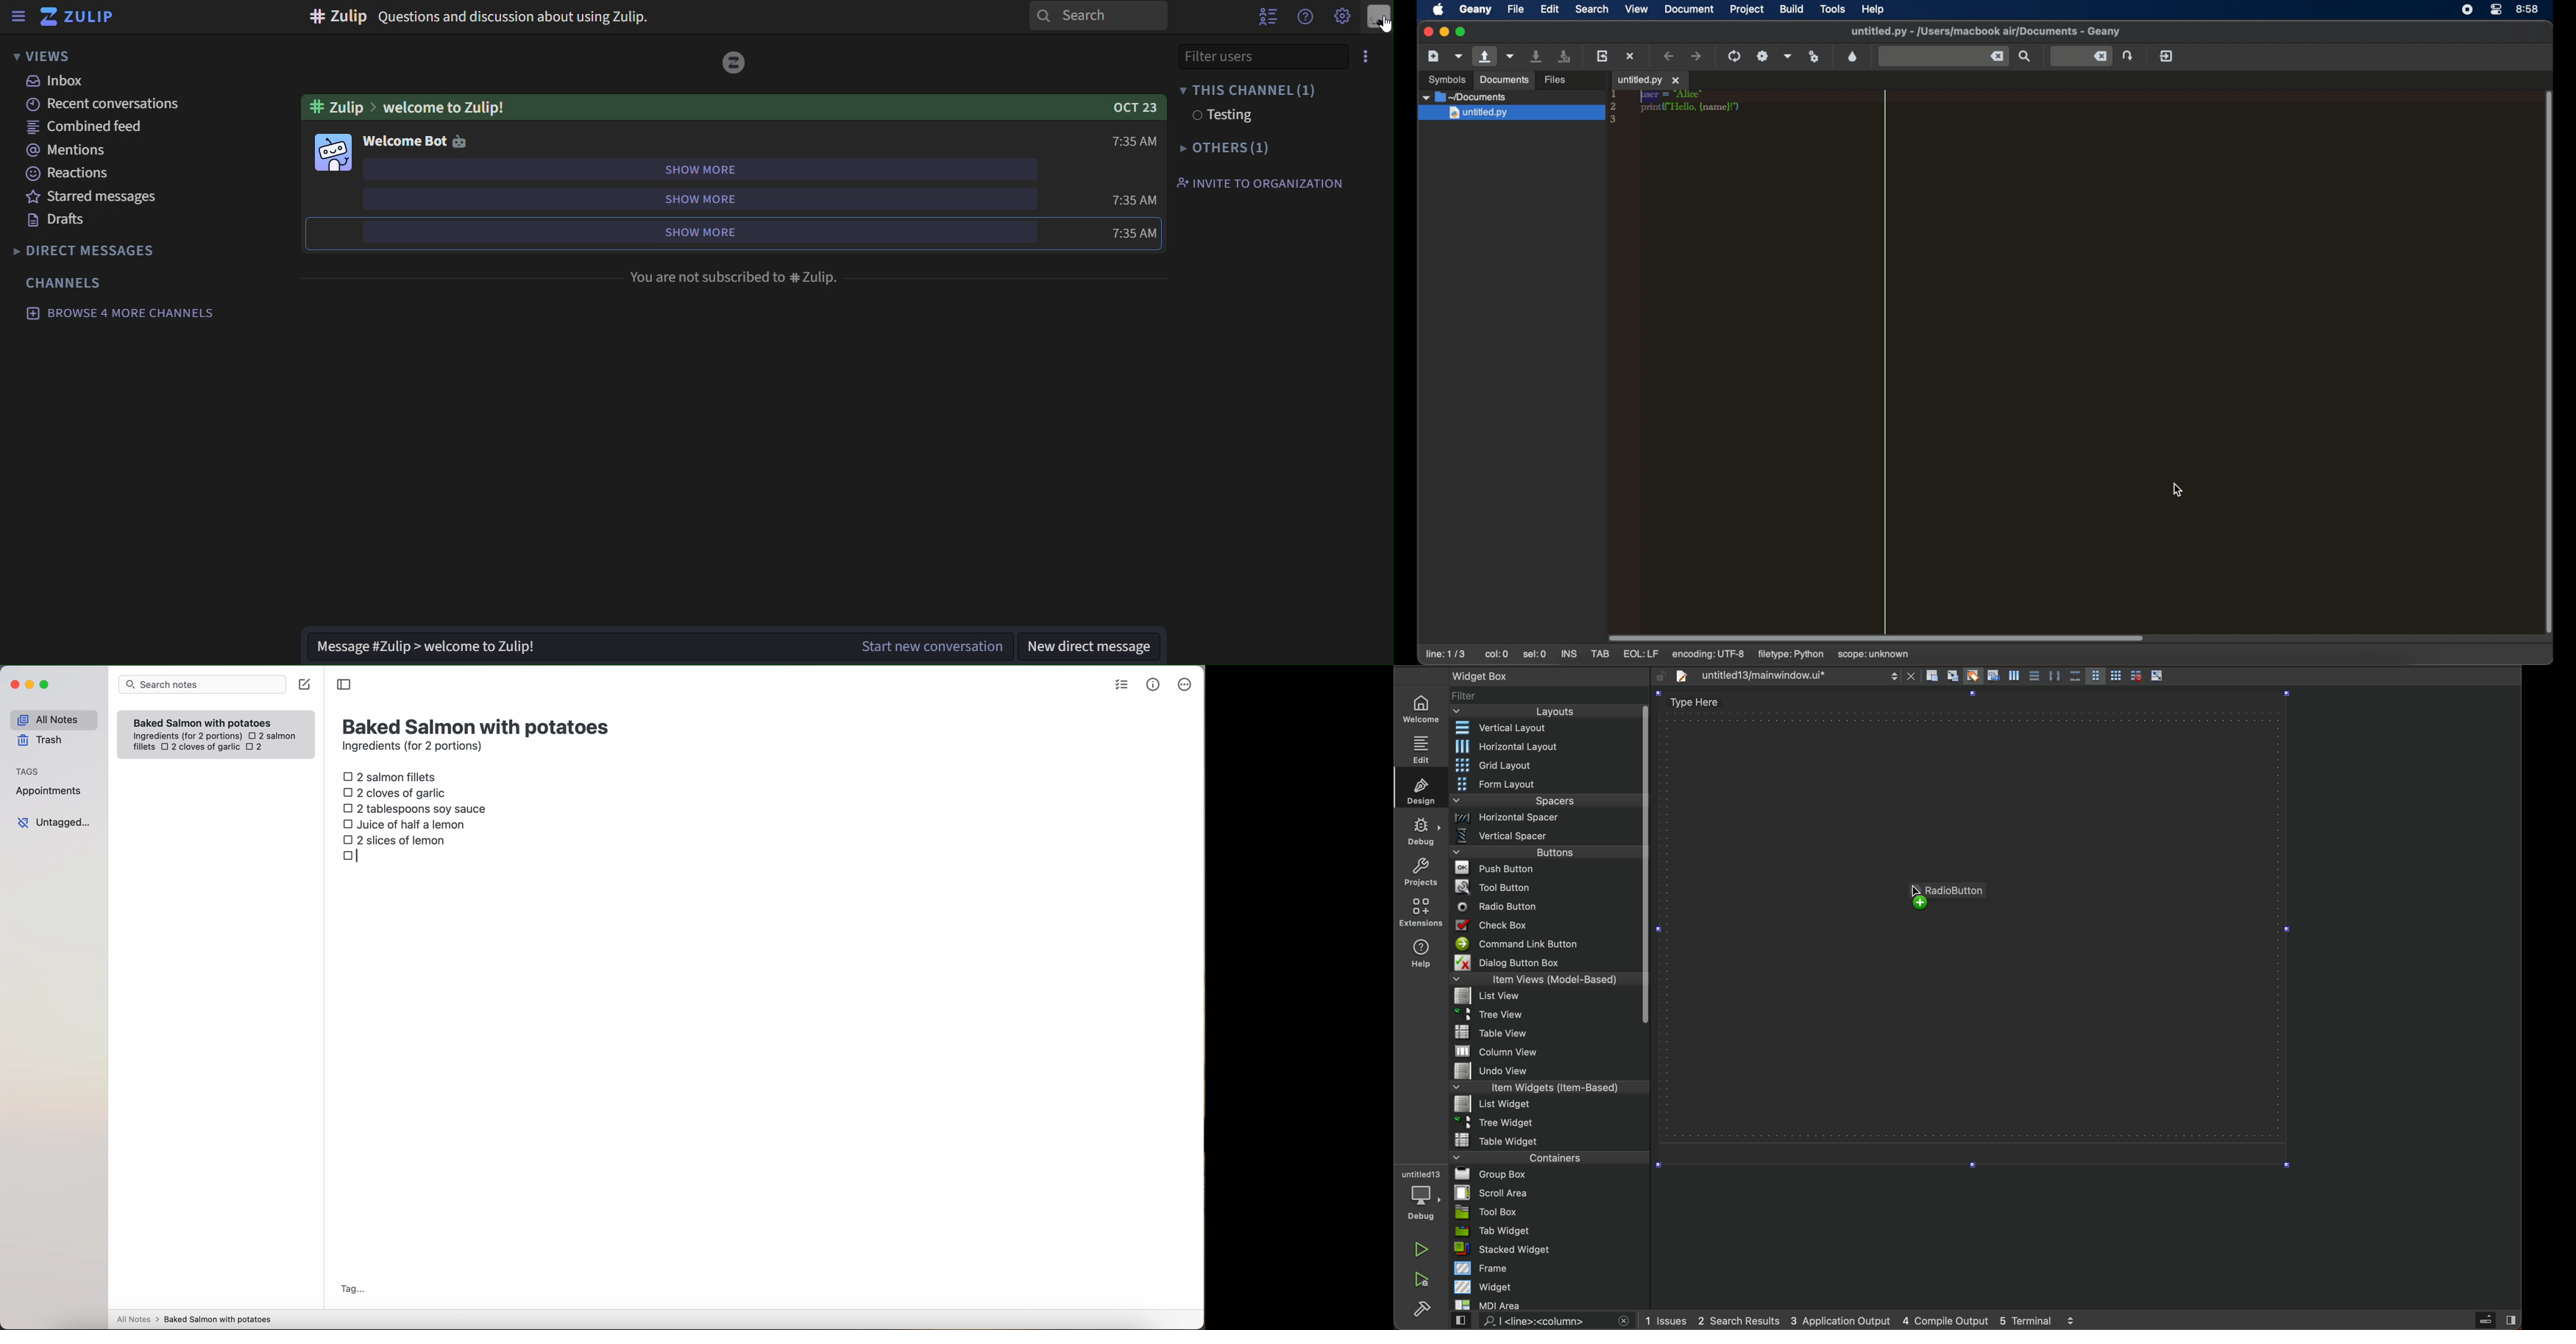  I want to click on extensions, so click(1420, 912).